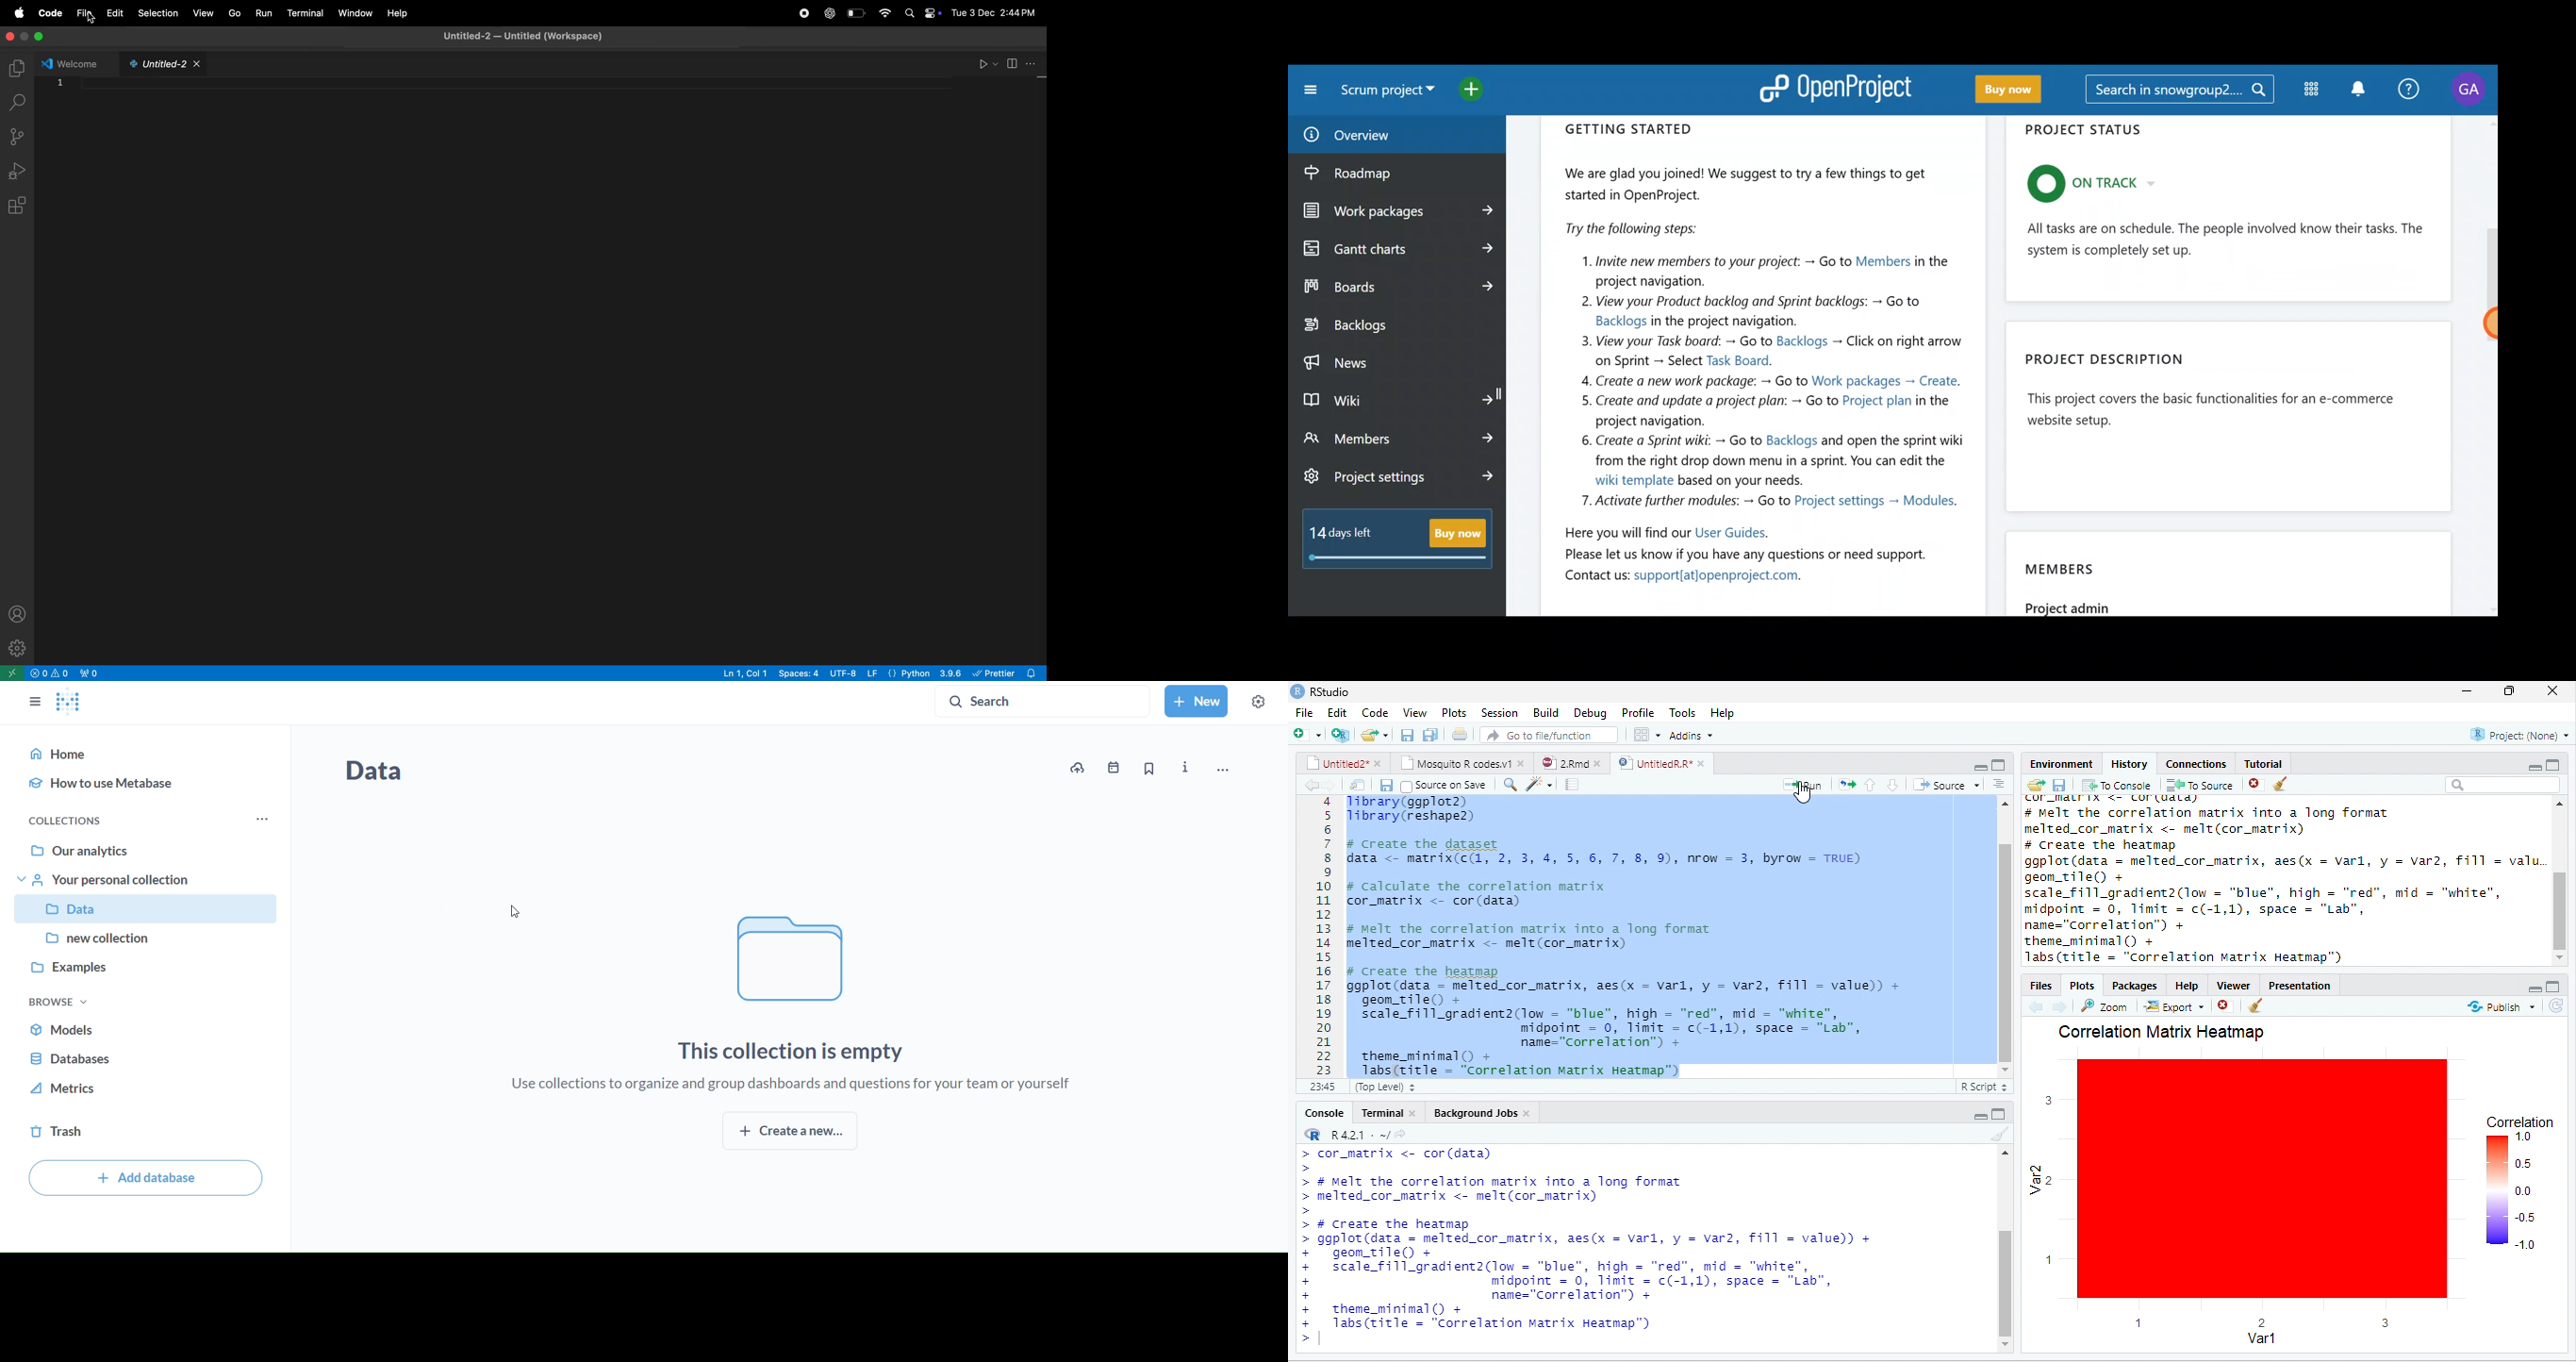 This screenshot has width=2576, height=1372. What do you see at coordinates (2232, 983) in the screenshot?
I see `viewer` at bounding box center [2232, 983].